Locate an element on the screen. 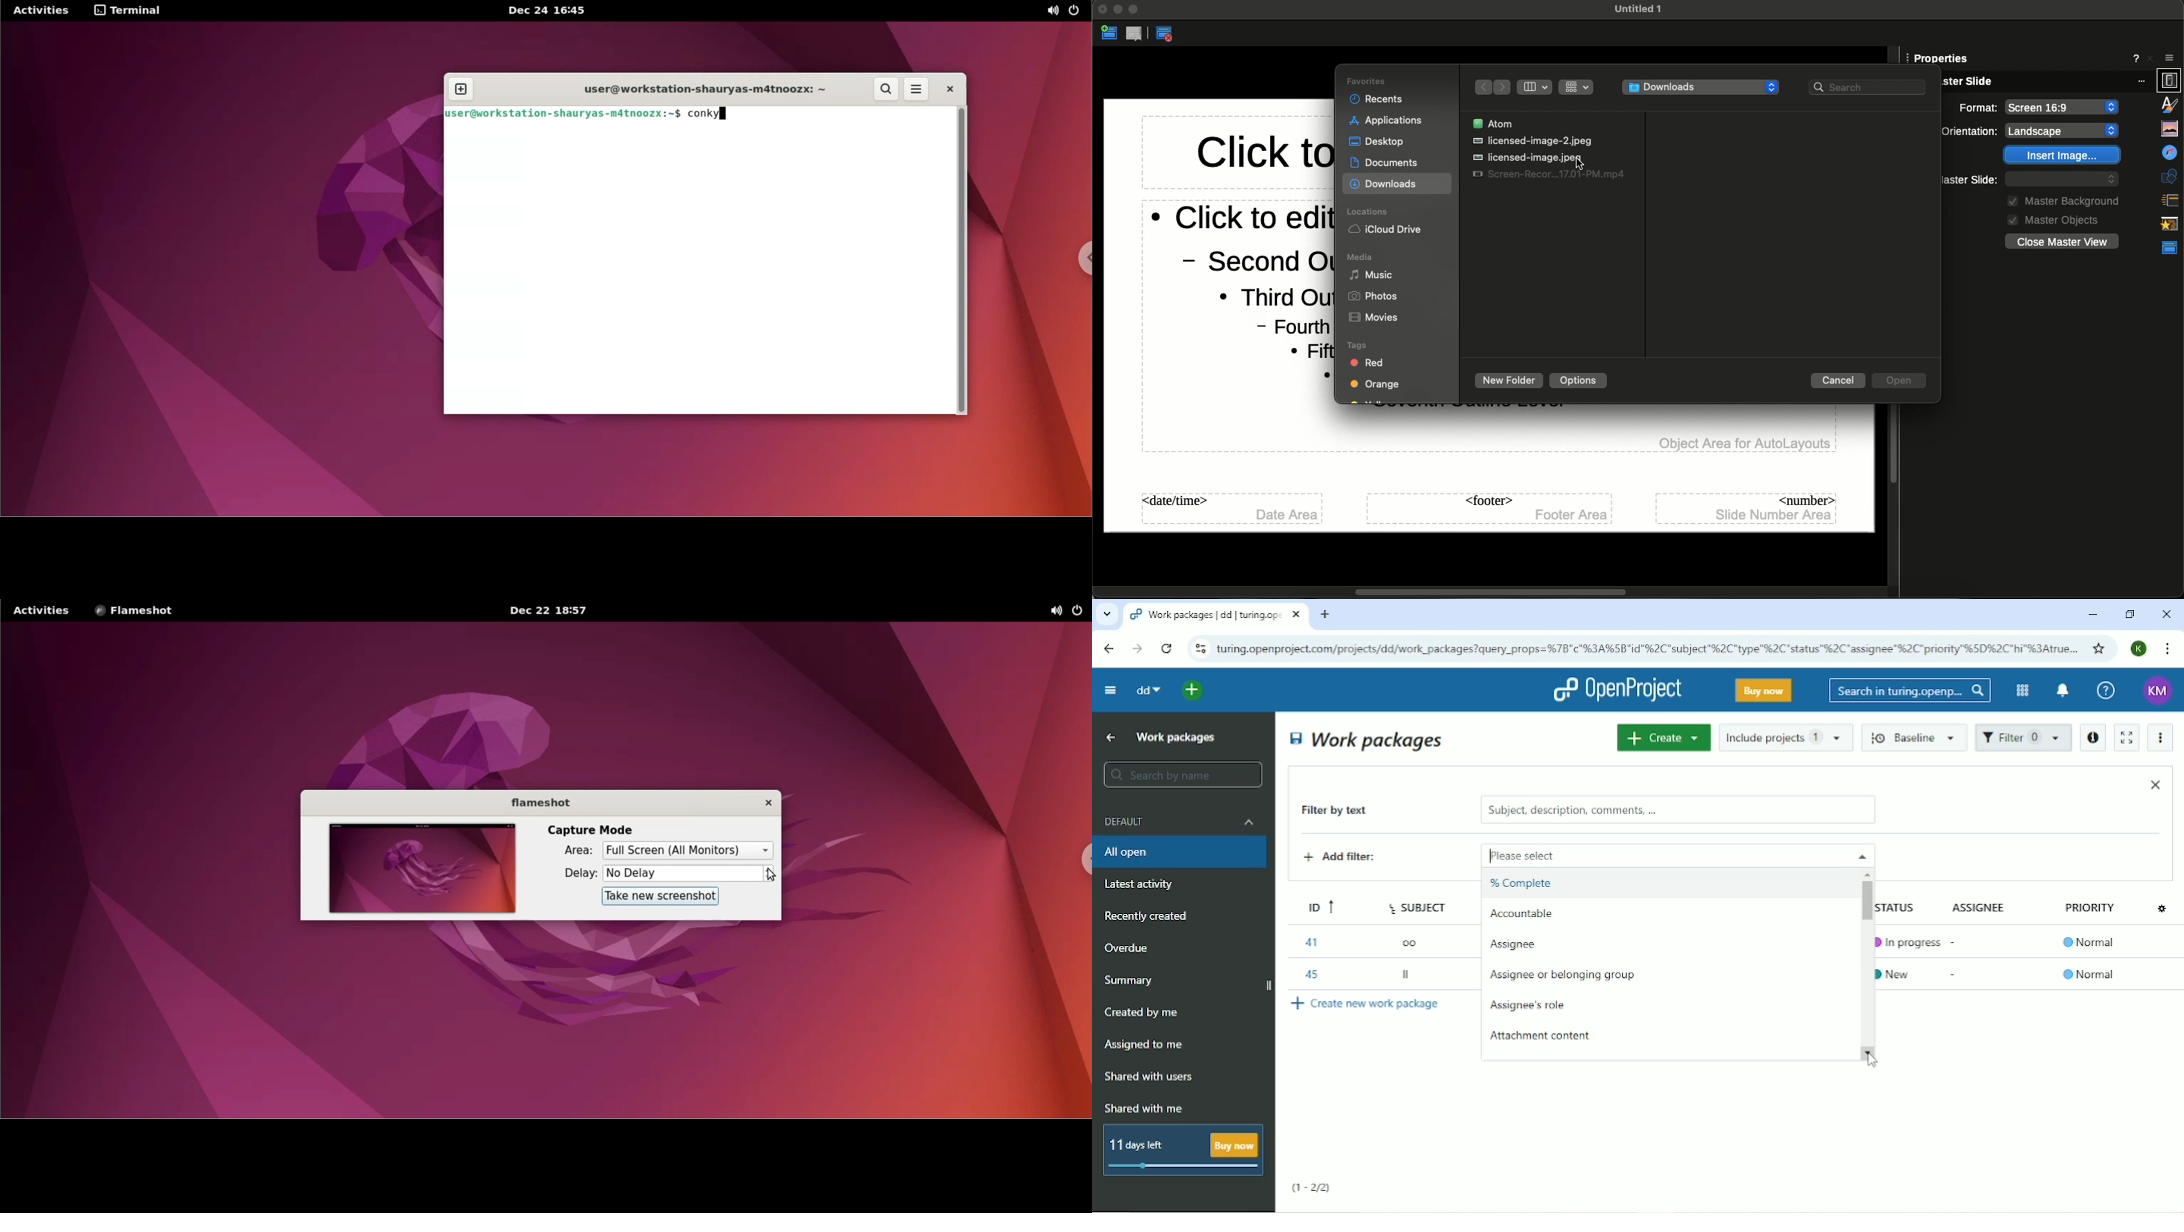 This screenshot has width=2184, height=1232. Please select is located at coordinates (1655, 856).